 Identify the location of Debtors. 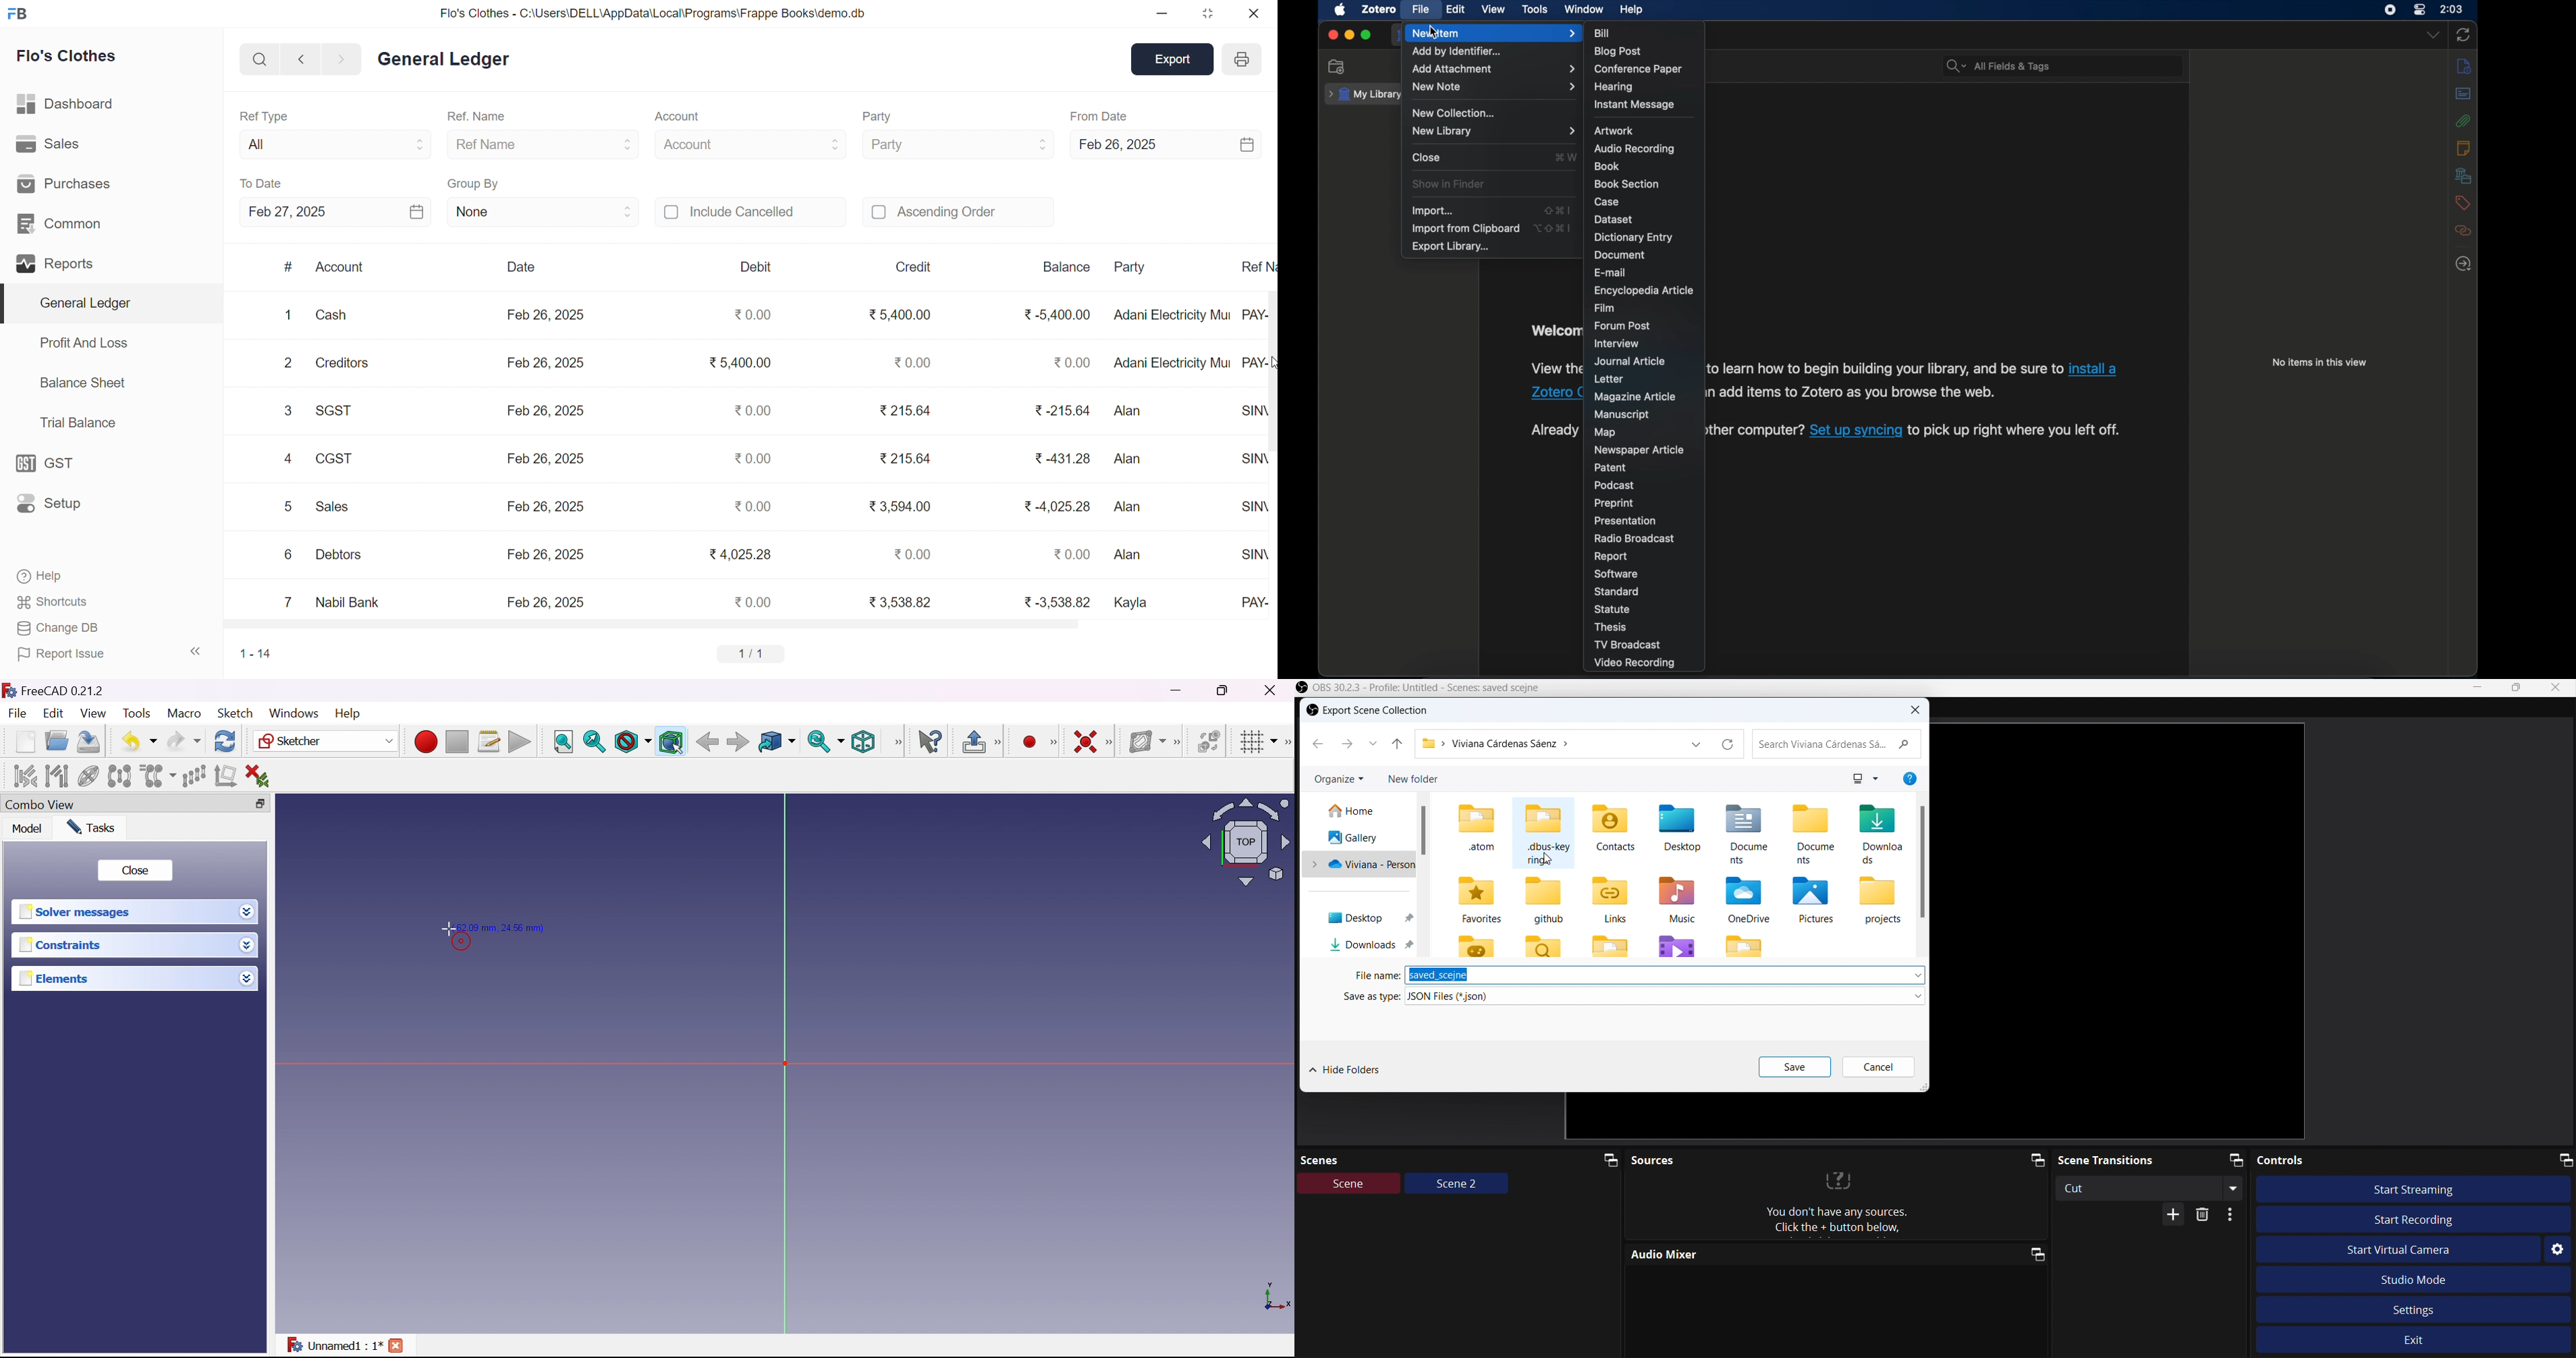
(345, 554).